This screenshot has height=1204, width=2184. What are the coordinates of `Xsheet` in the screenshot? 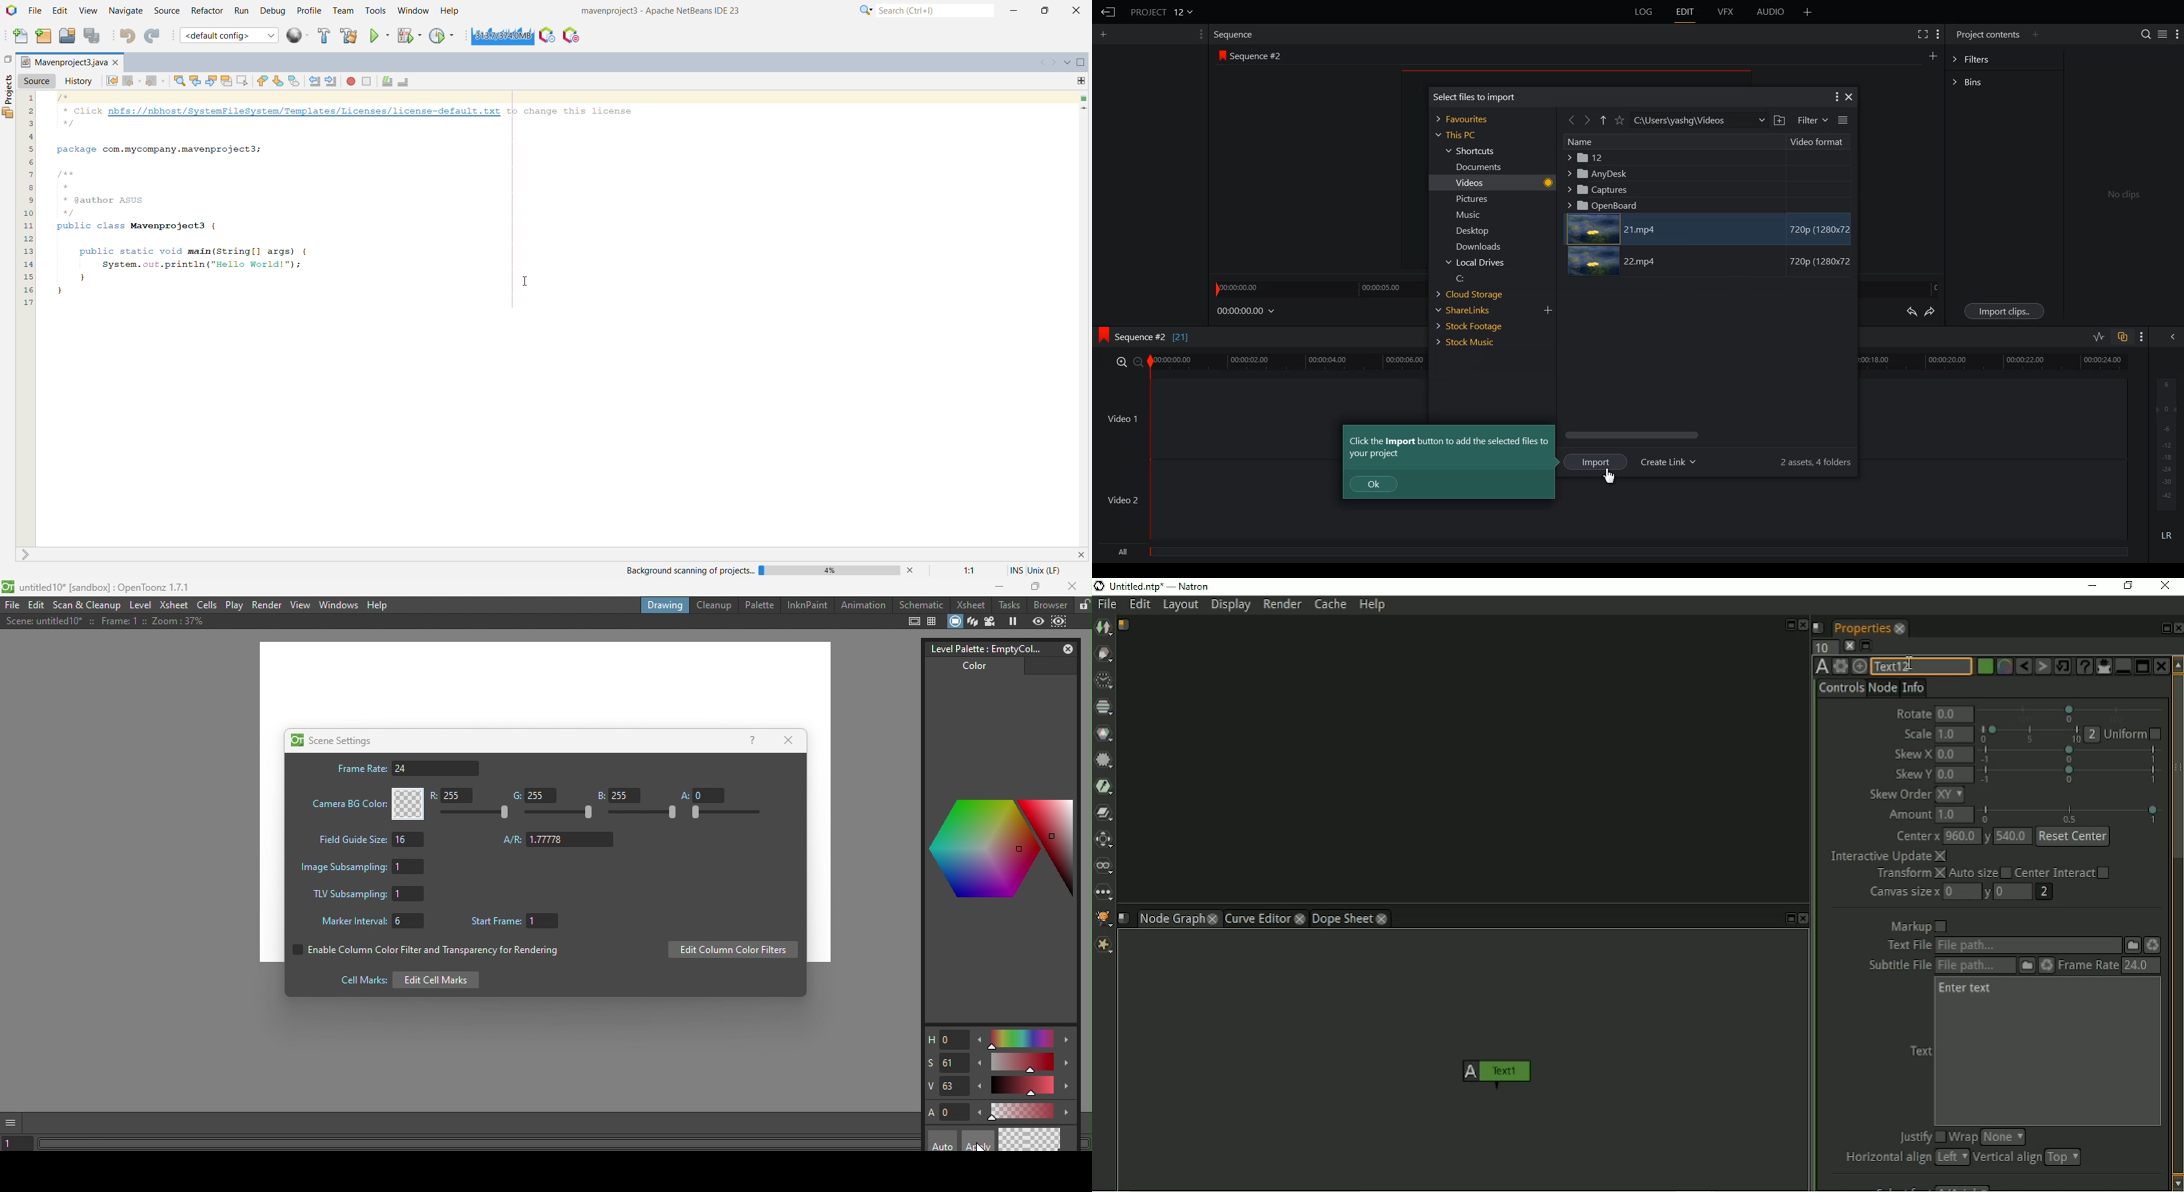 It's located at (173, 605).